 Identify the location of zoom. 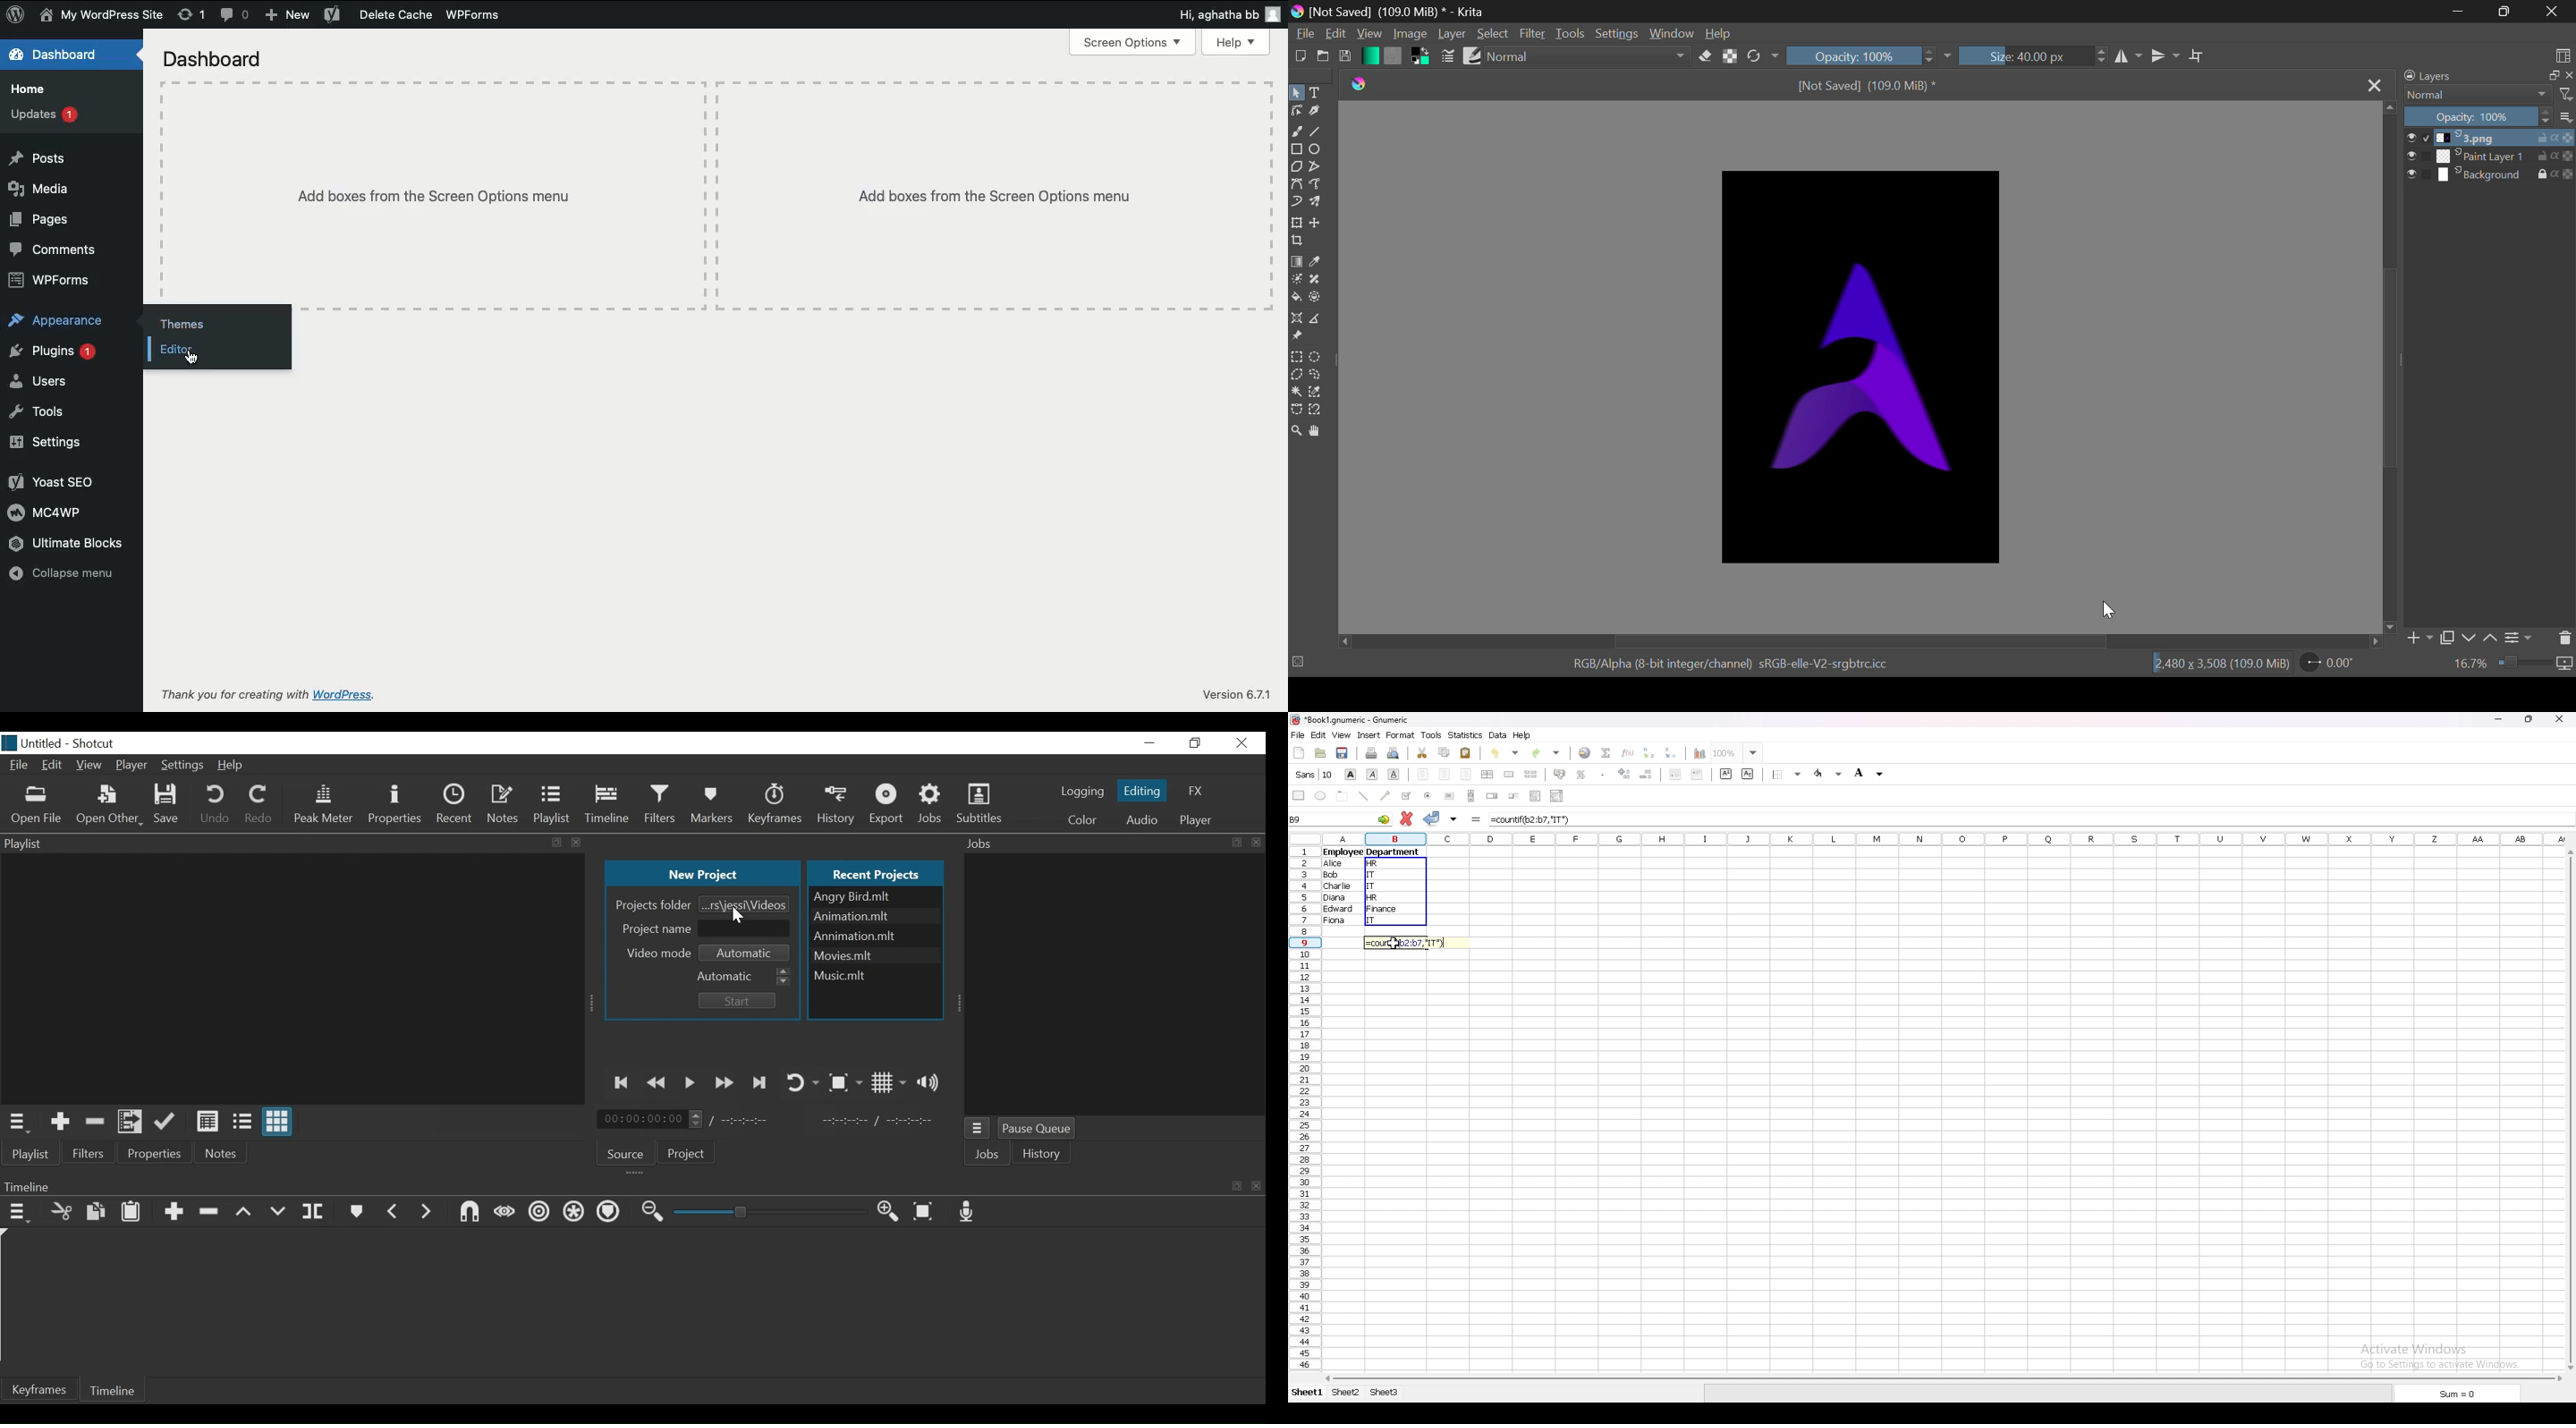
(1737, 754).